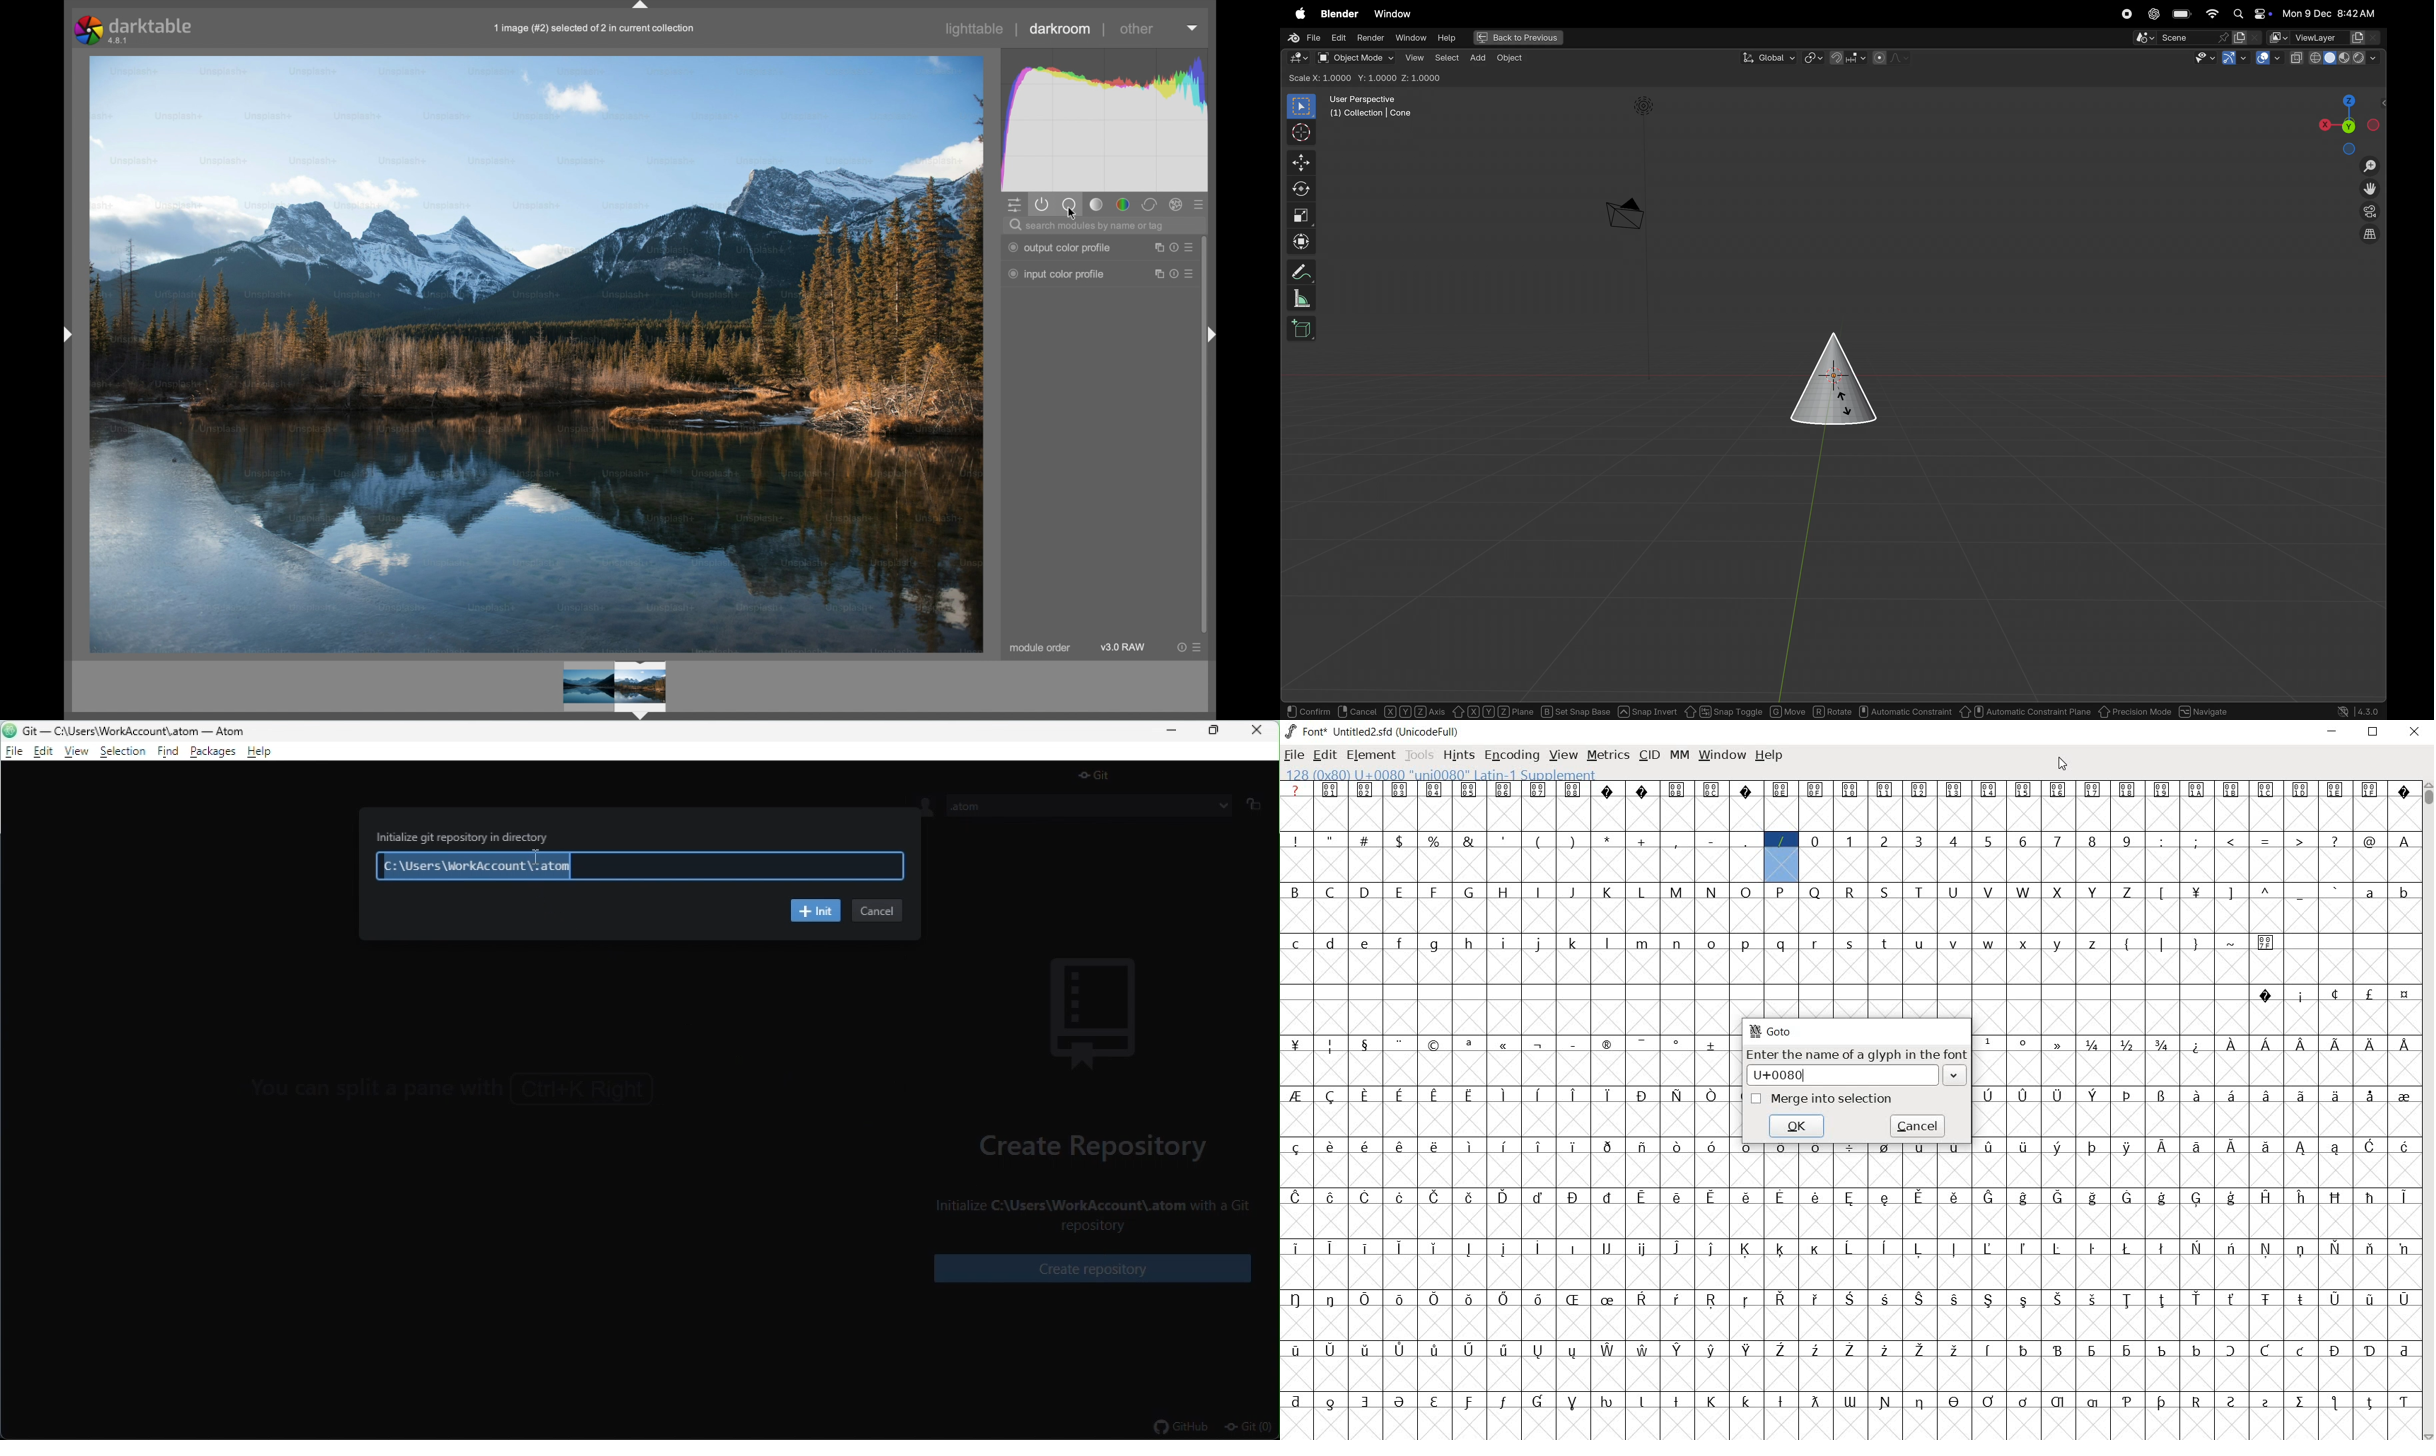  I want to click on glyph, so click(2197, 841).